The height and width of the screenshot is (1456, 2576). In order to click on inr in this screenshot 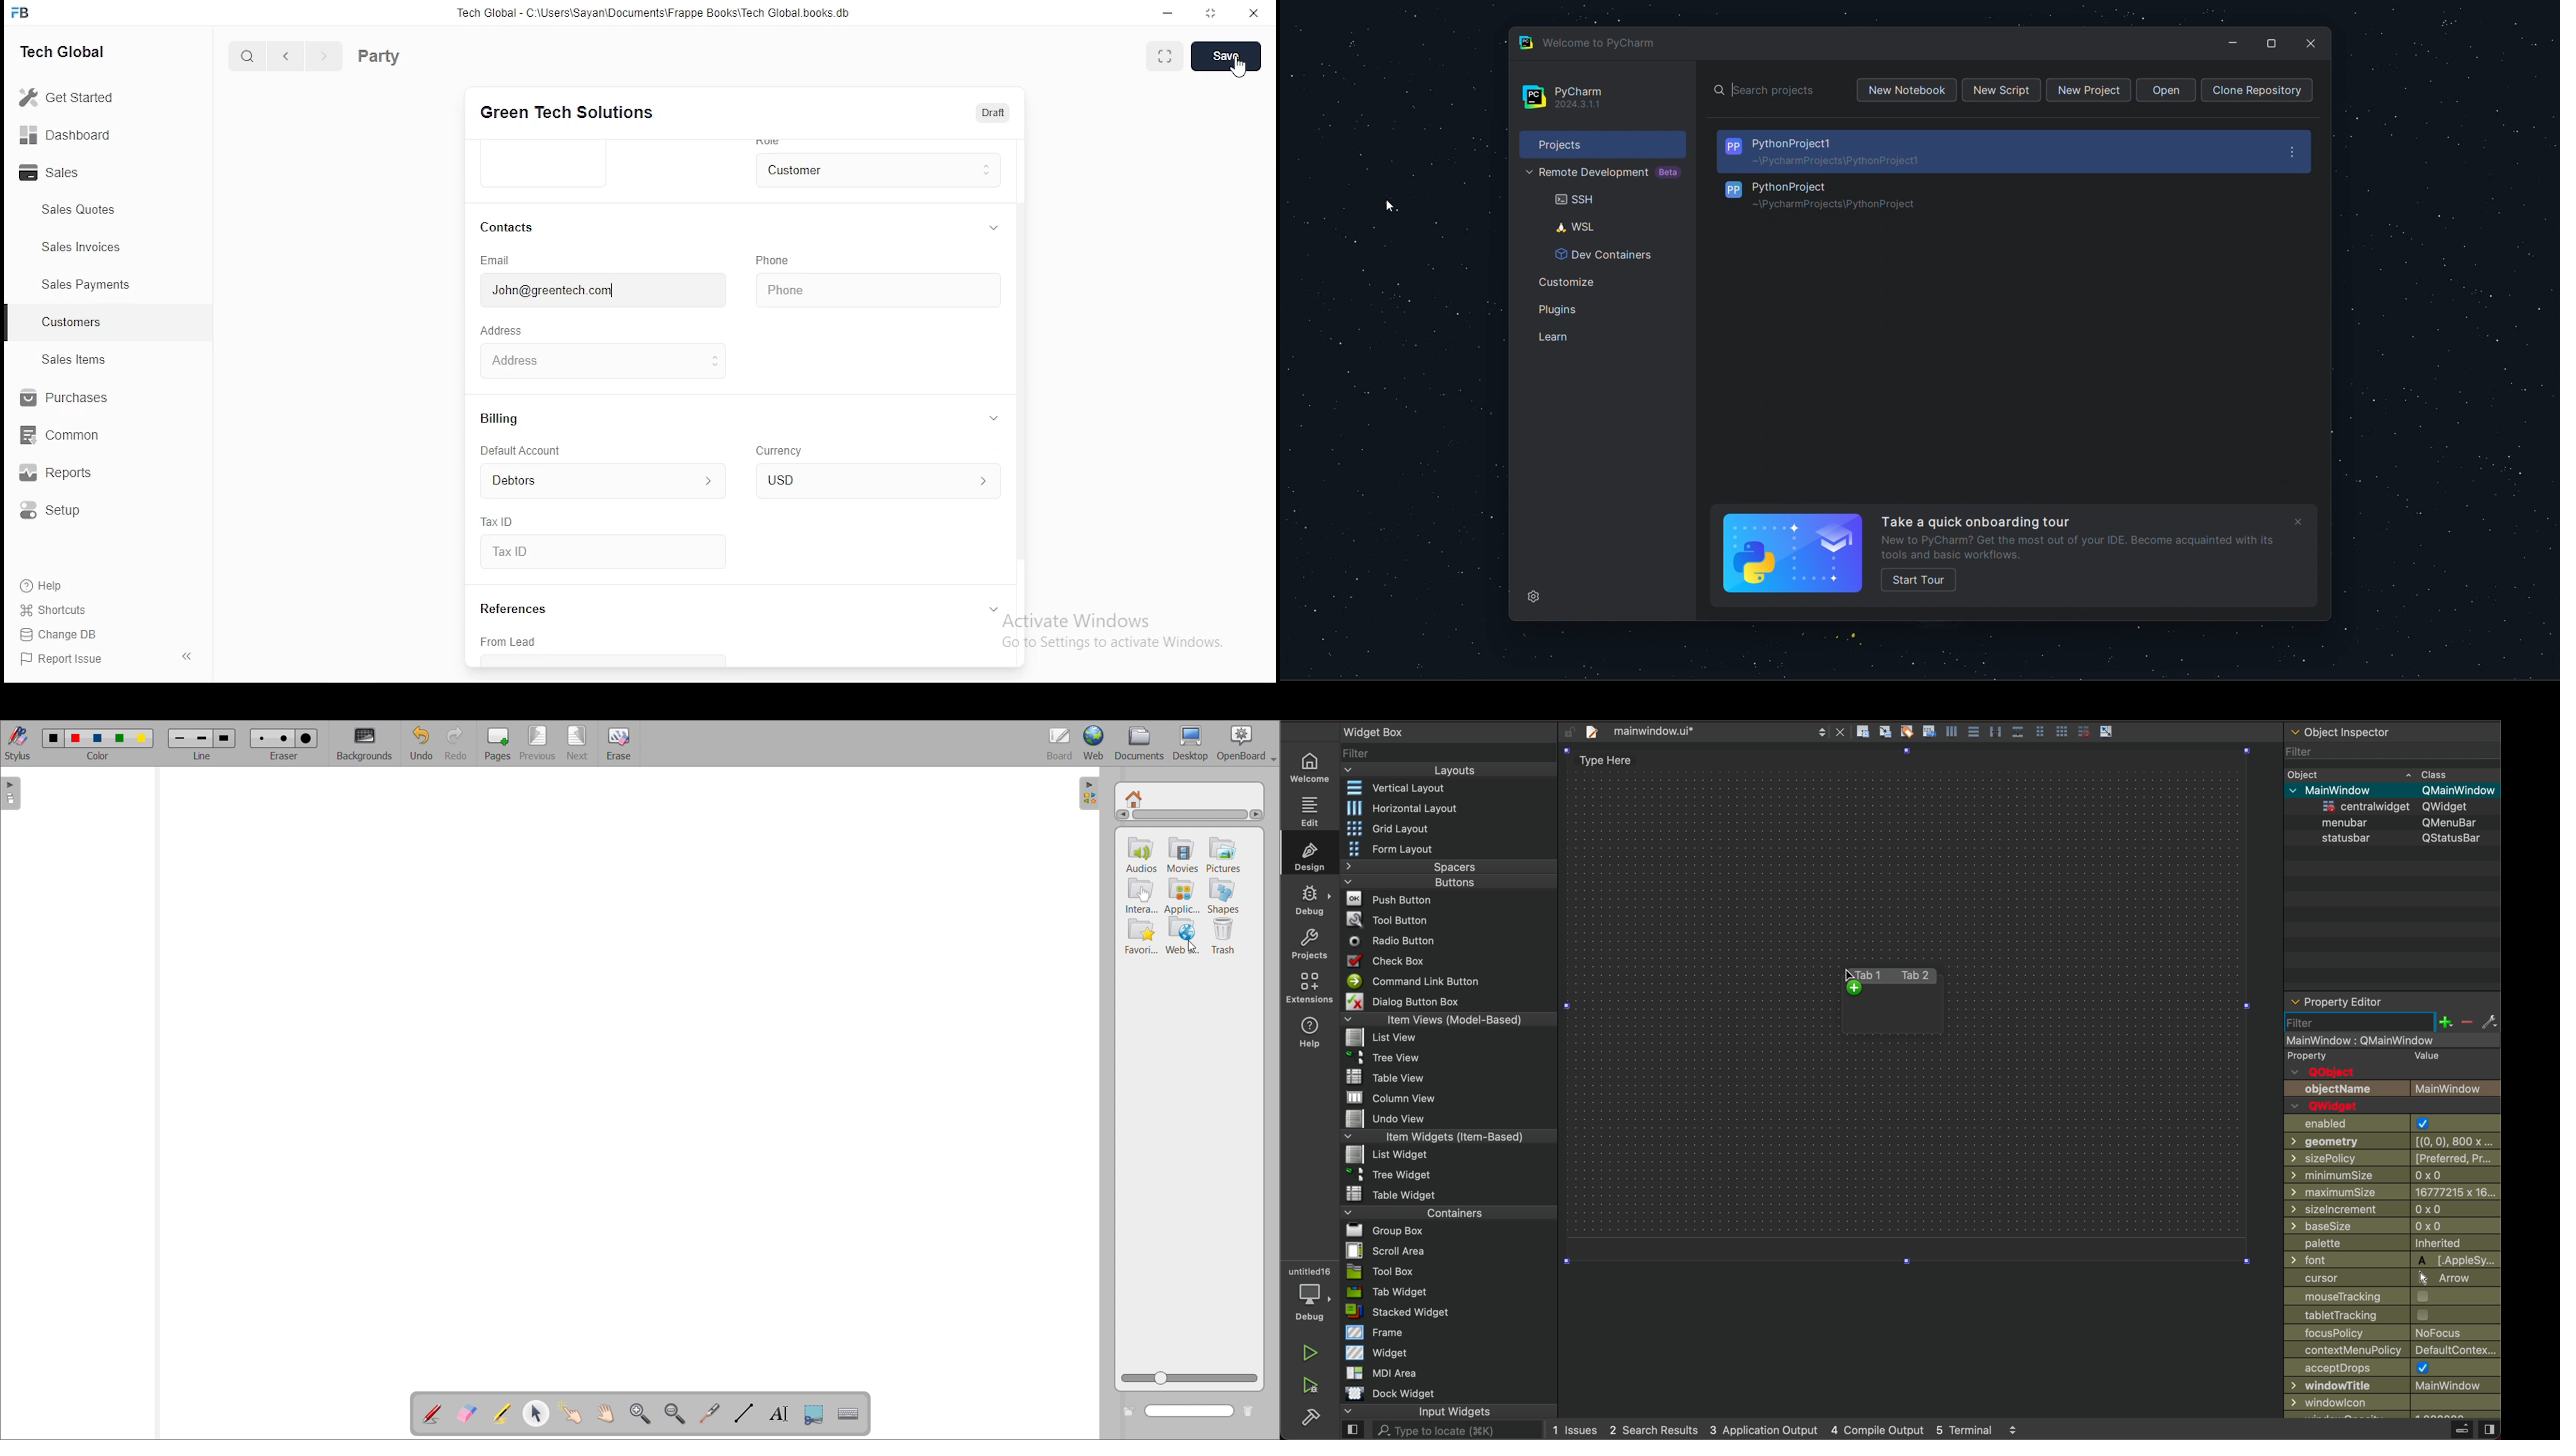, I will do `click(876, 481)`.